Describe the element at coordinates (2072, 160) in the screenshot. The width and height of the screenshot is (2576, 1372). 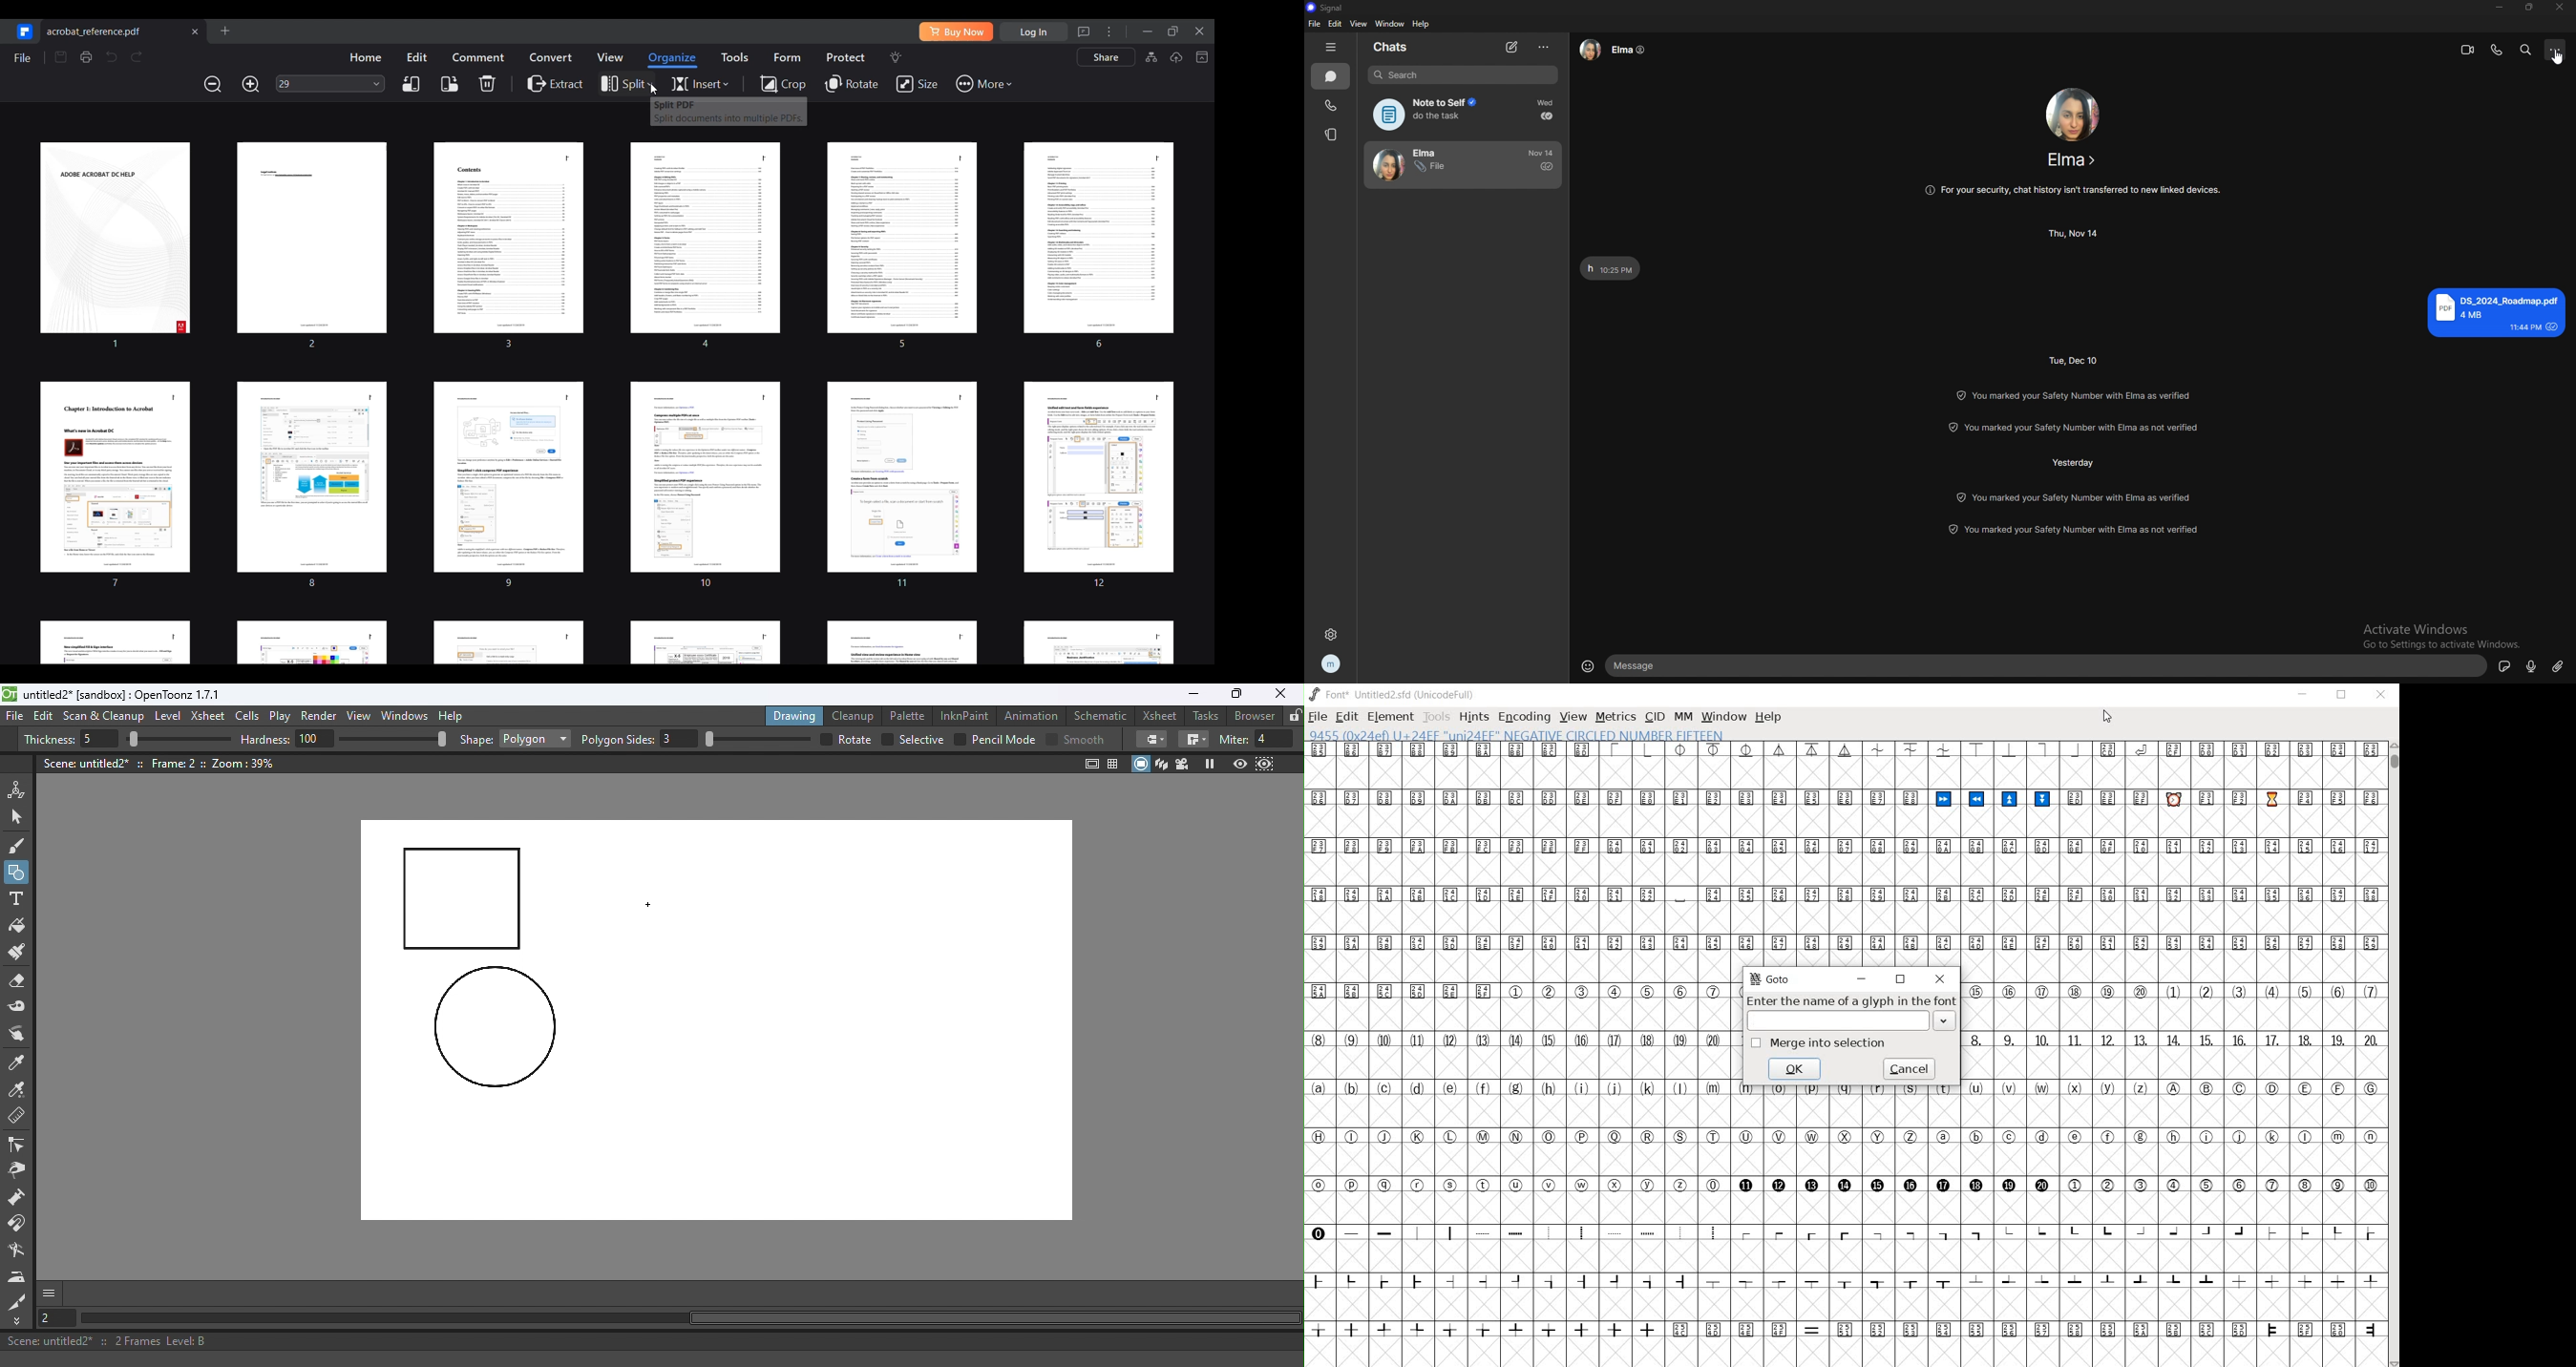
I see `contact info` at that location.